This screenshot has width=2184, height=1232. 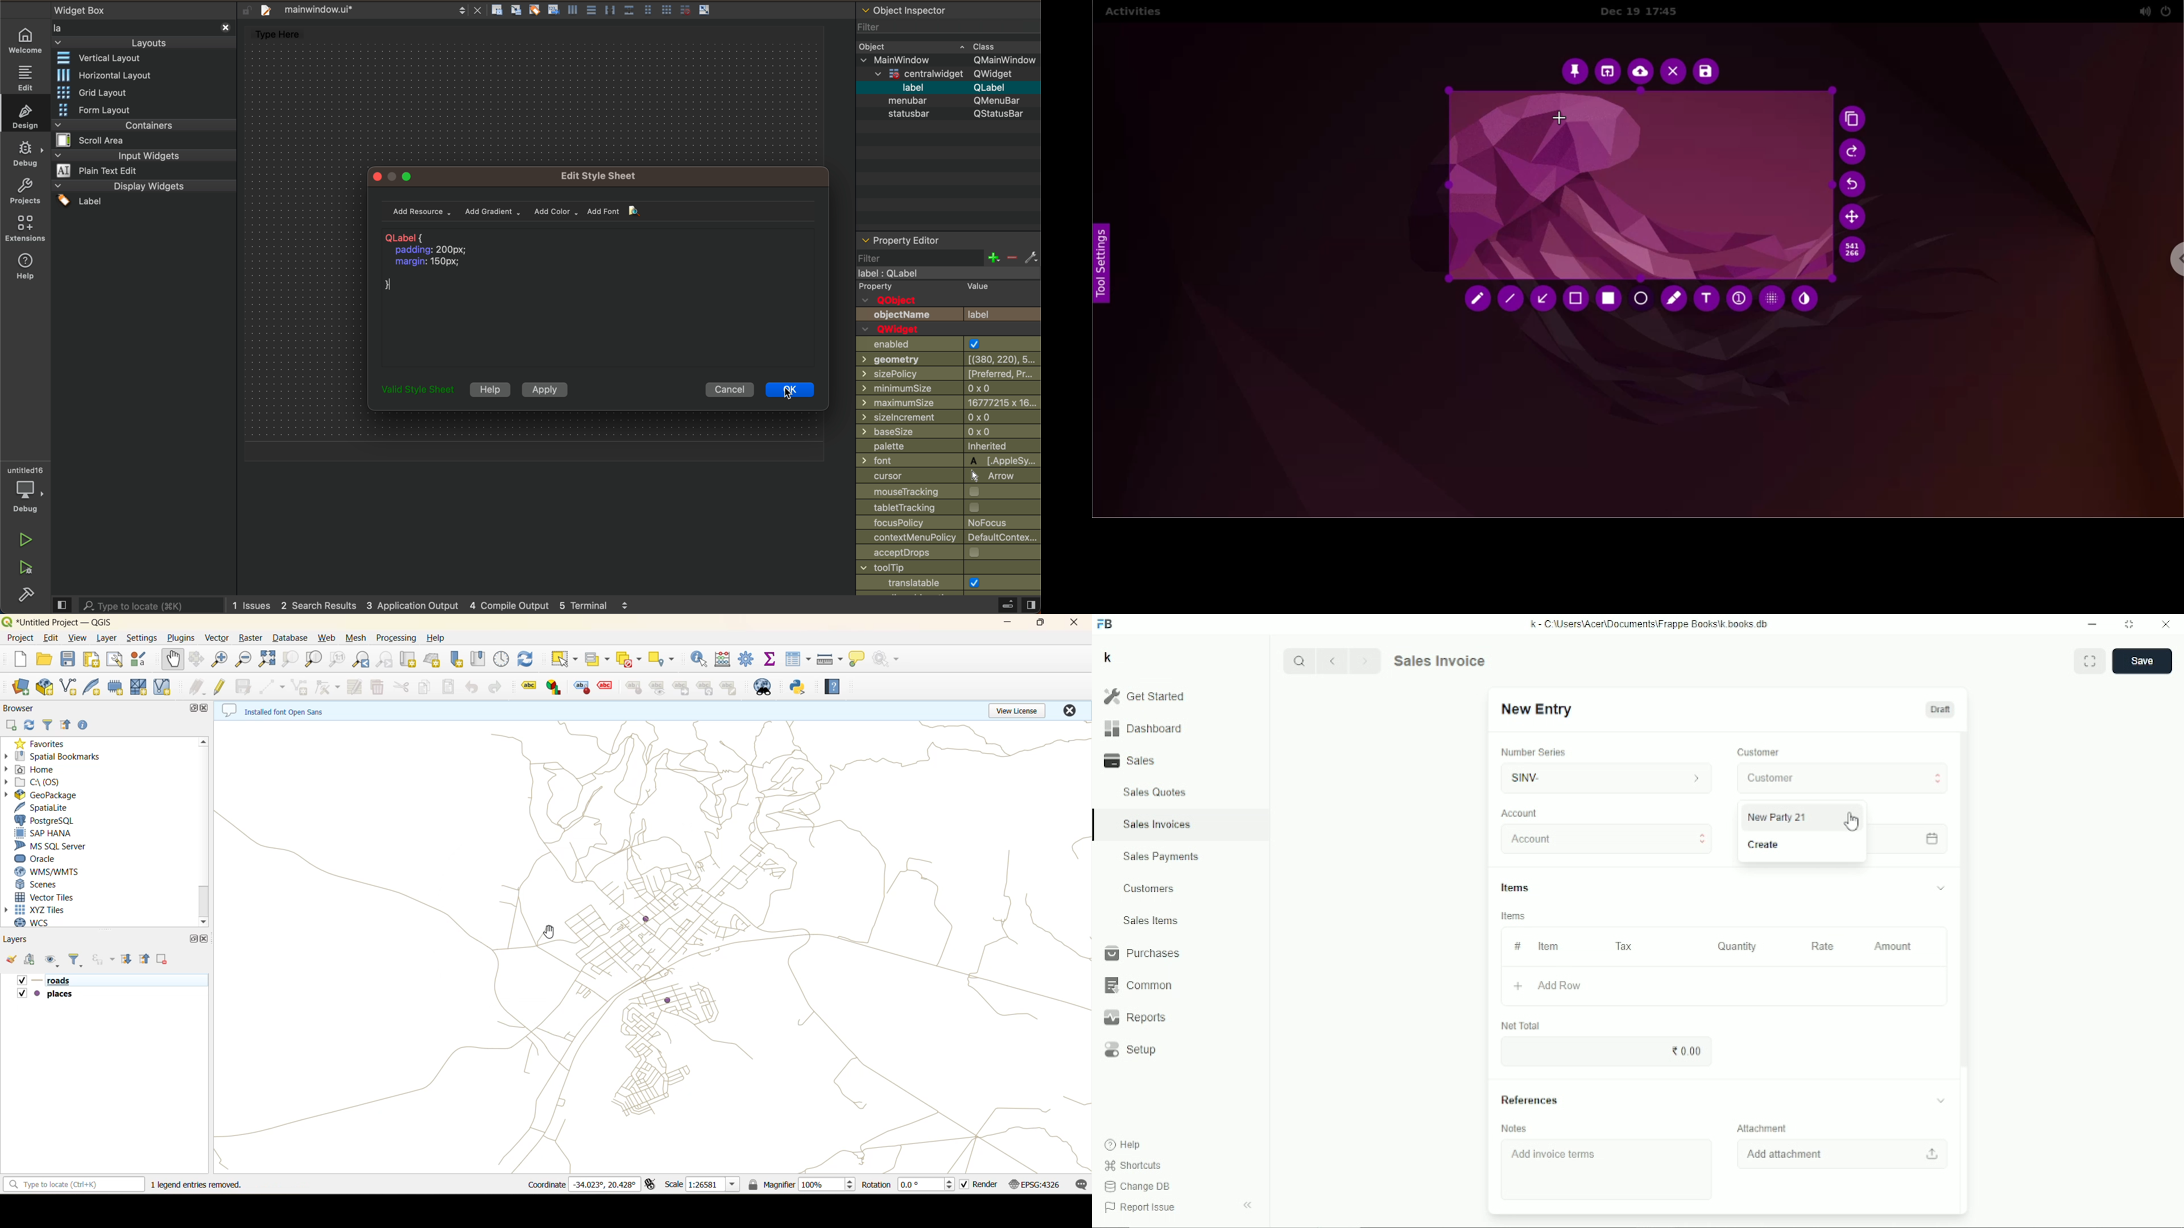 I want to click on tool box, so click(x=749, y=660).